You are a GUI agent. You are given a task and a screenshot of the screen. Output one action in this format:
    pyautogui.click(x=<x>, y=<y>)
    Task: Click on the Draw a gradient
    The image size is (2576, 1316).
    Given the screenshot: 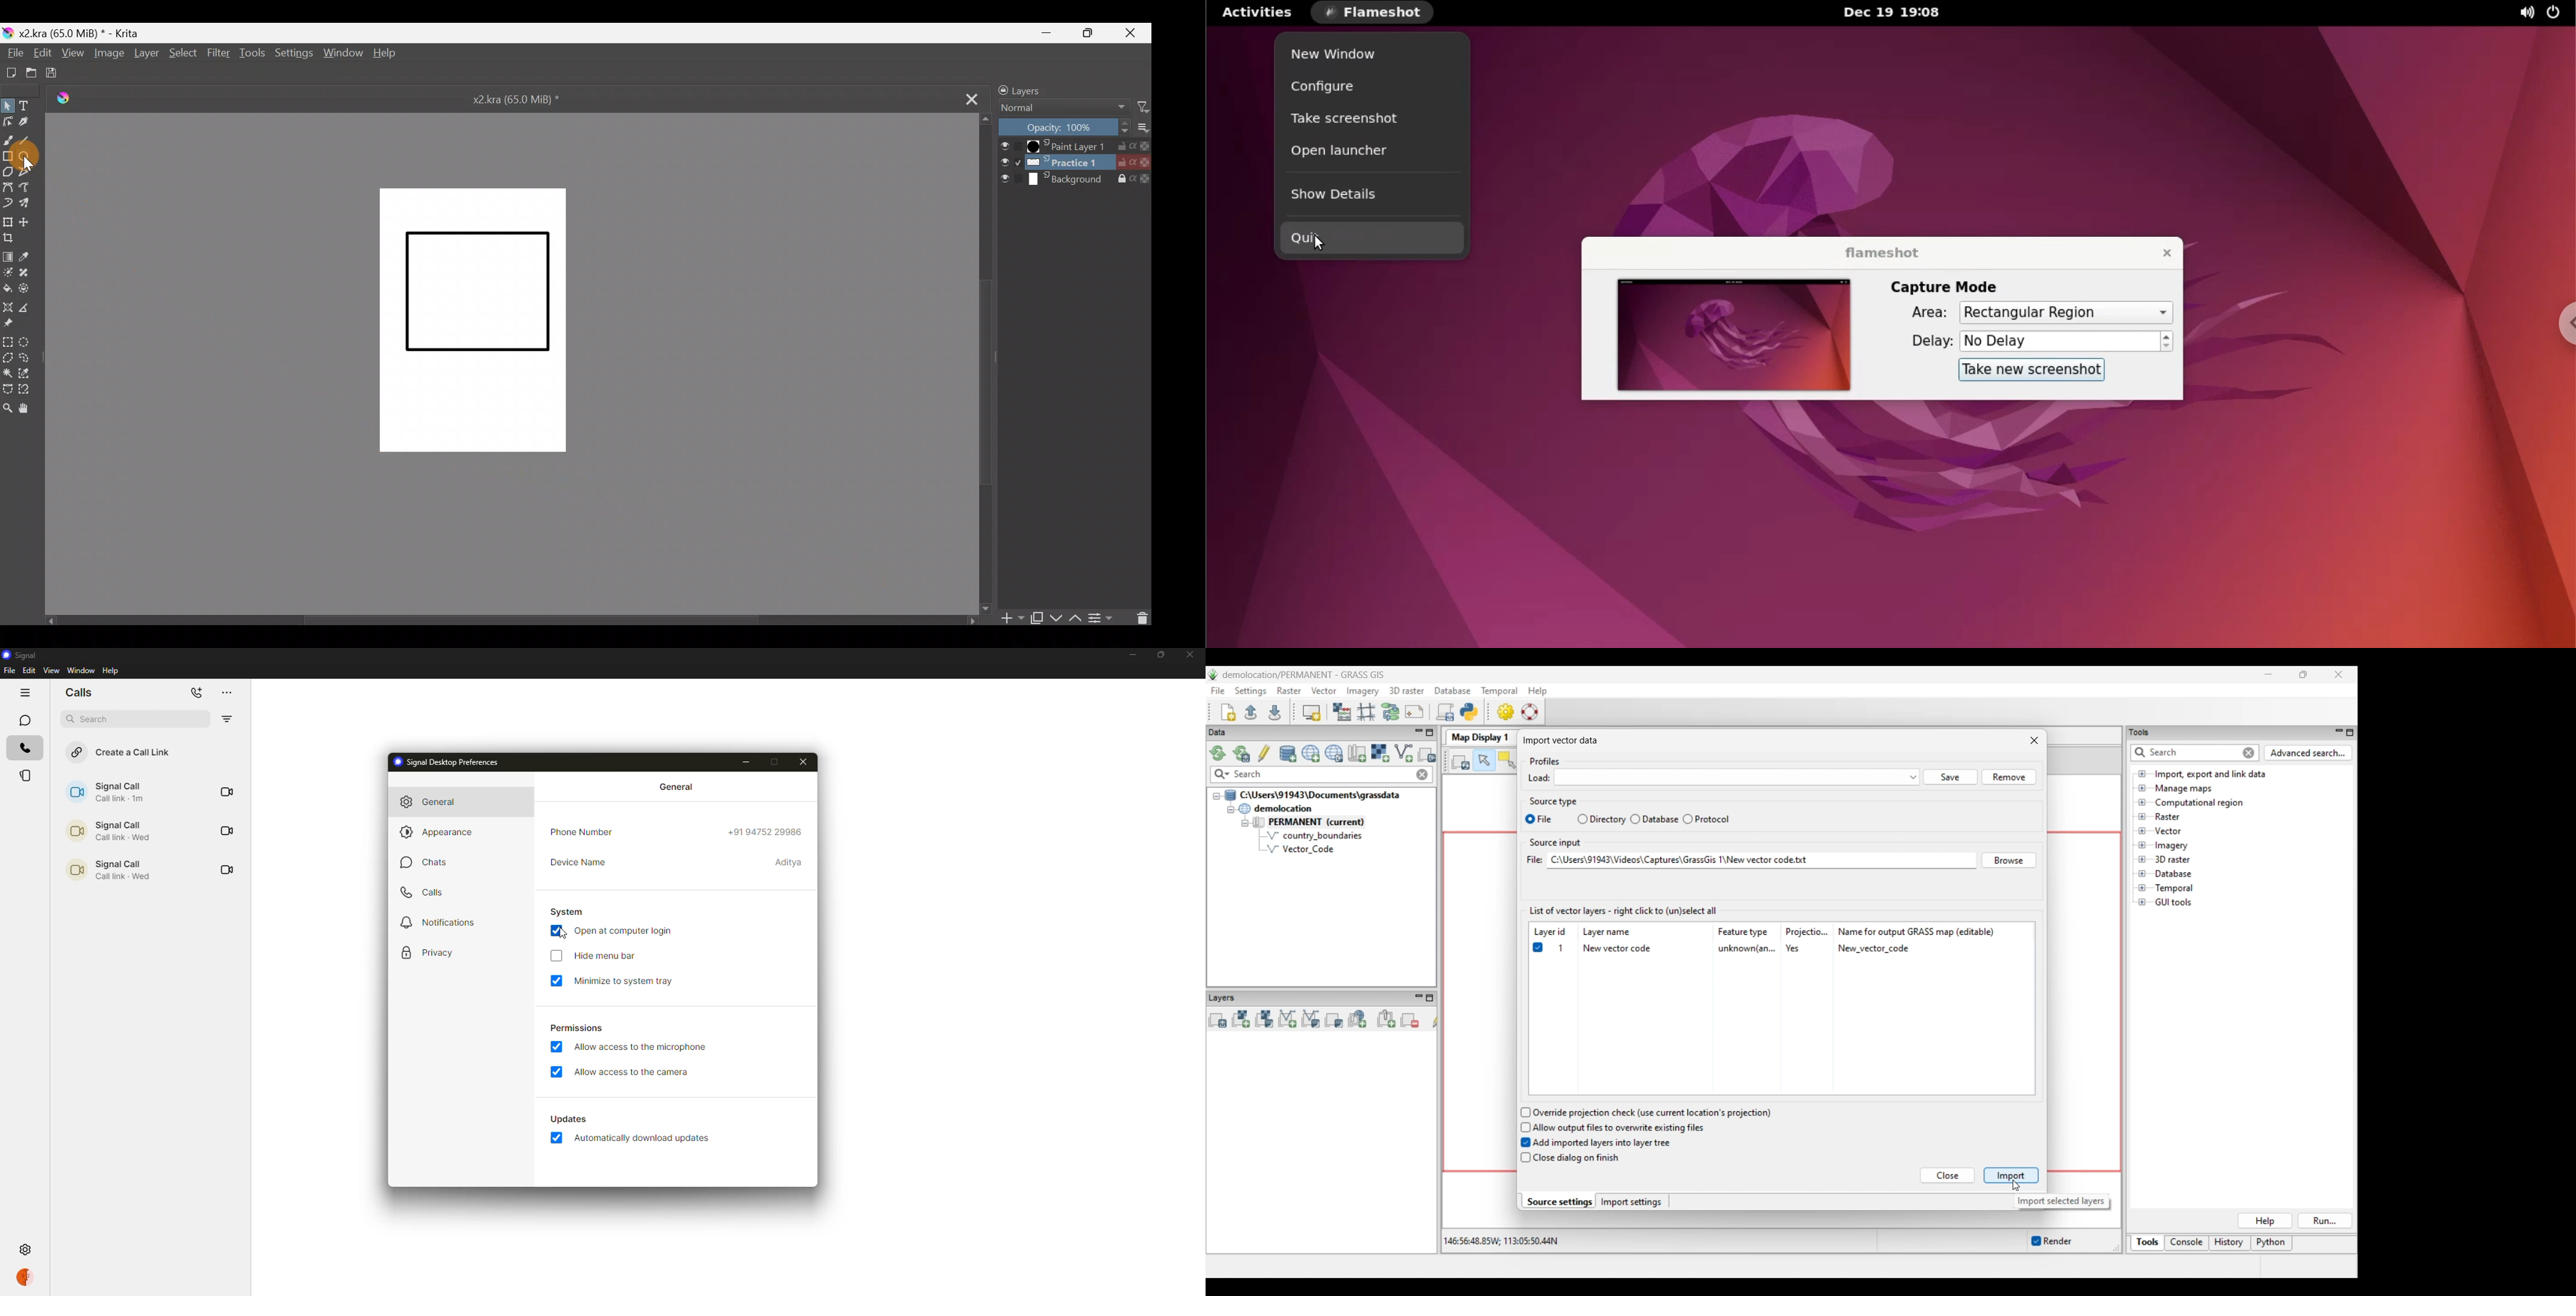 What is the action you would take?
    pyautogui.click(x=8, y=255)
    